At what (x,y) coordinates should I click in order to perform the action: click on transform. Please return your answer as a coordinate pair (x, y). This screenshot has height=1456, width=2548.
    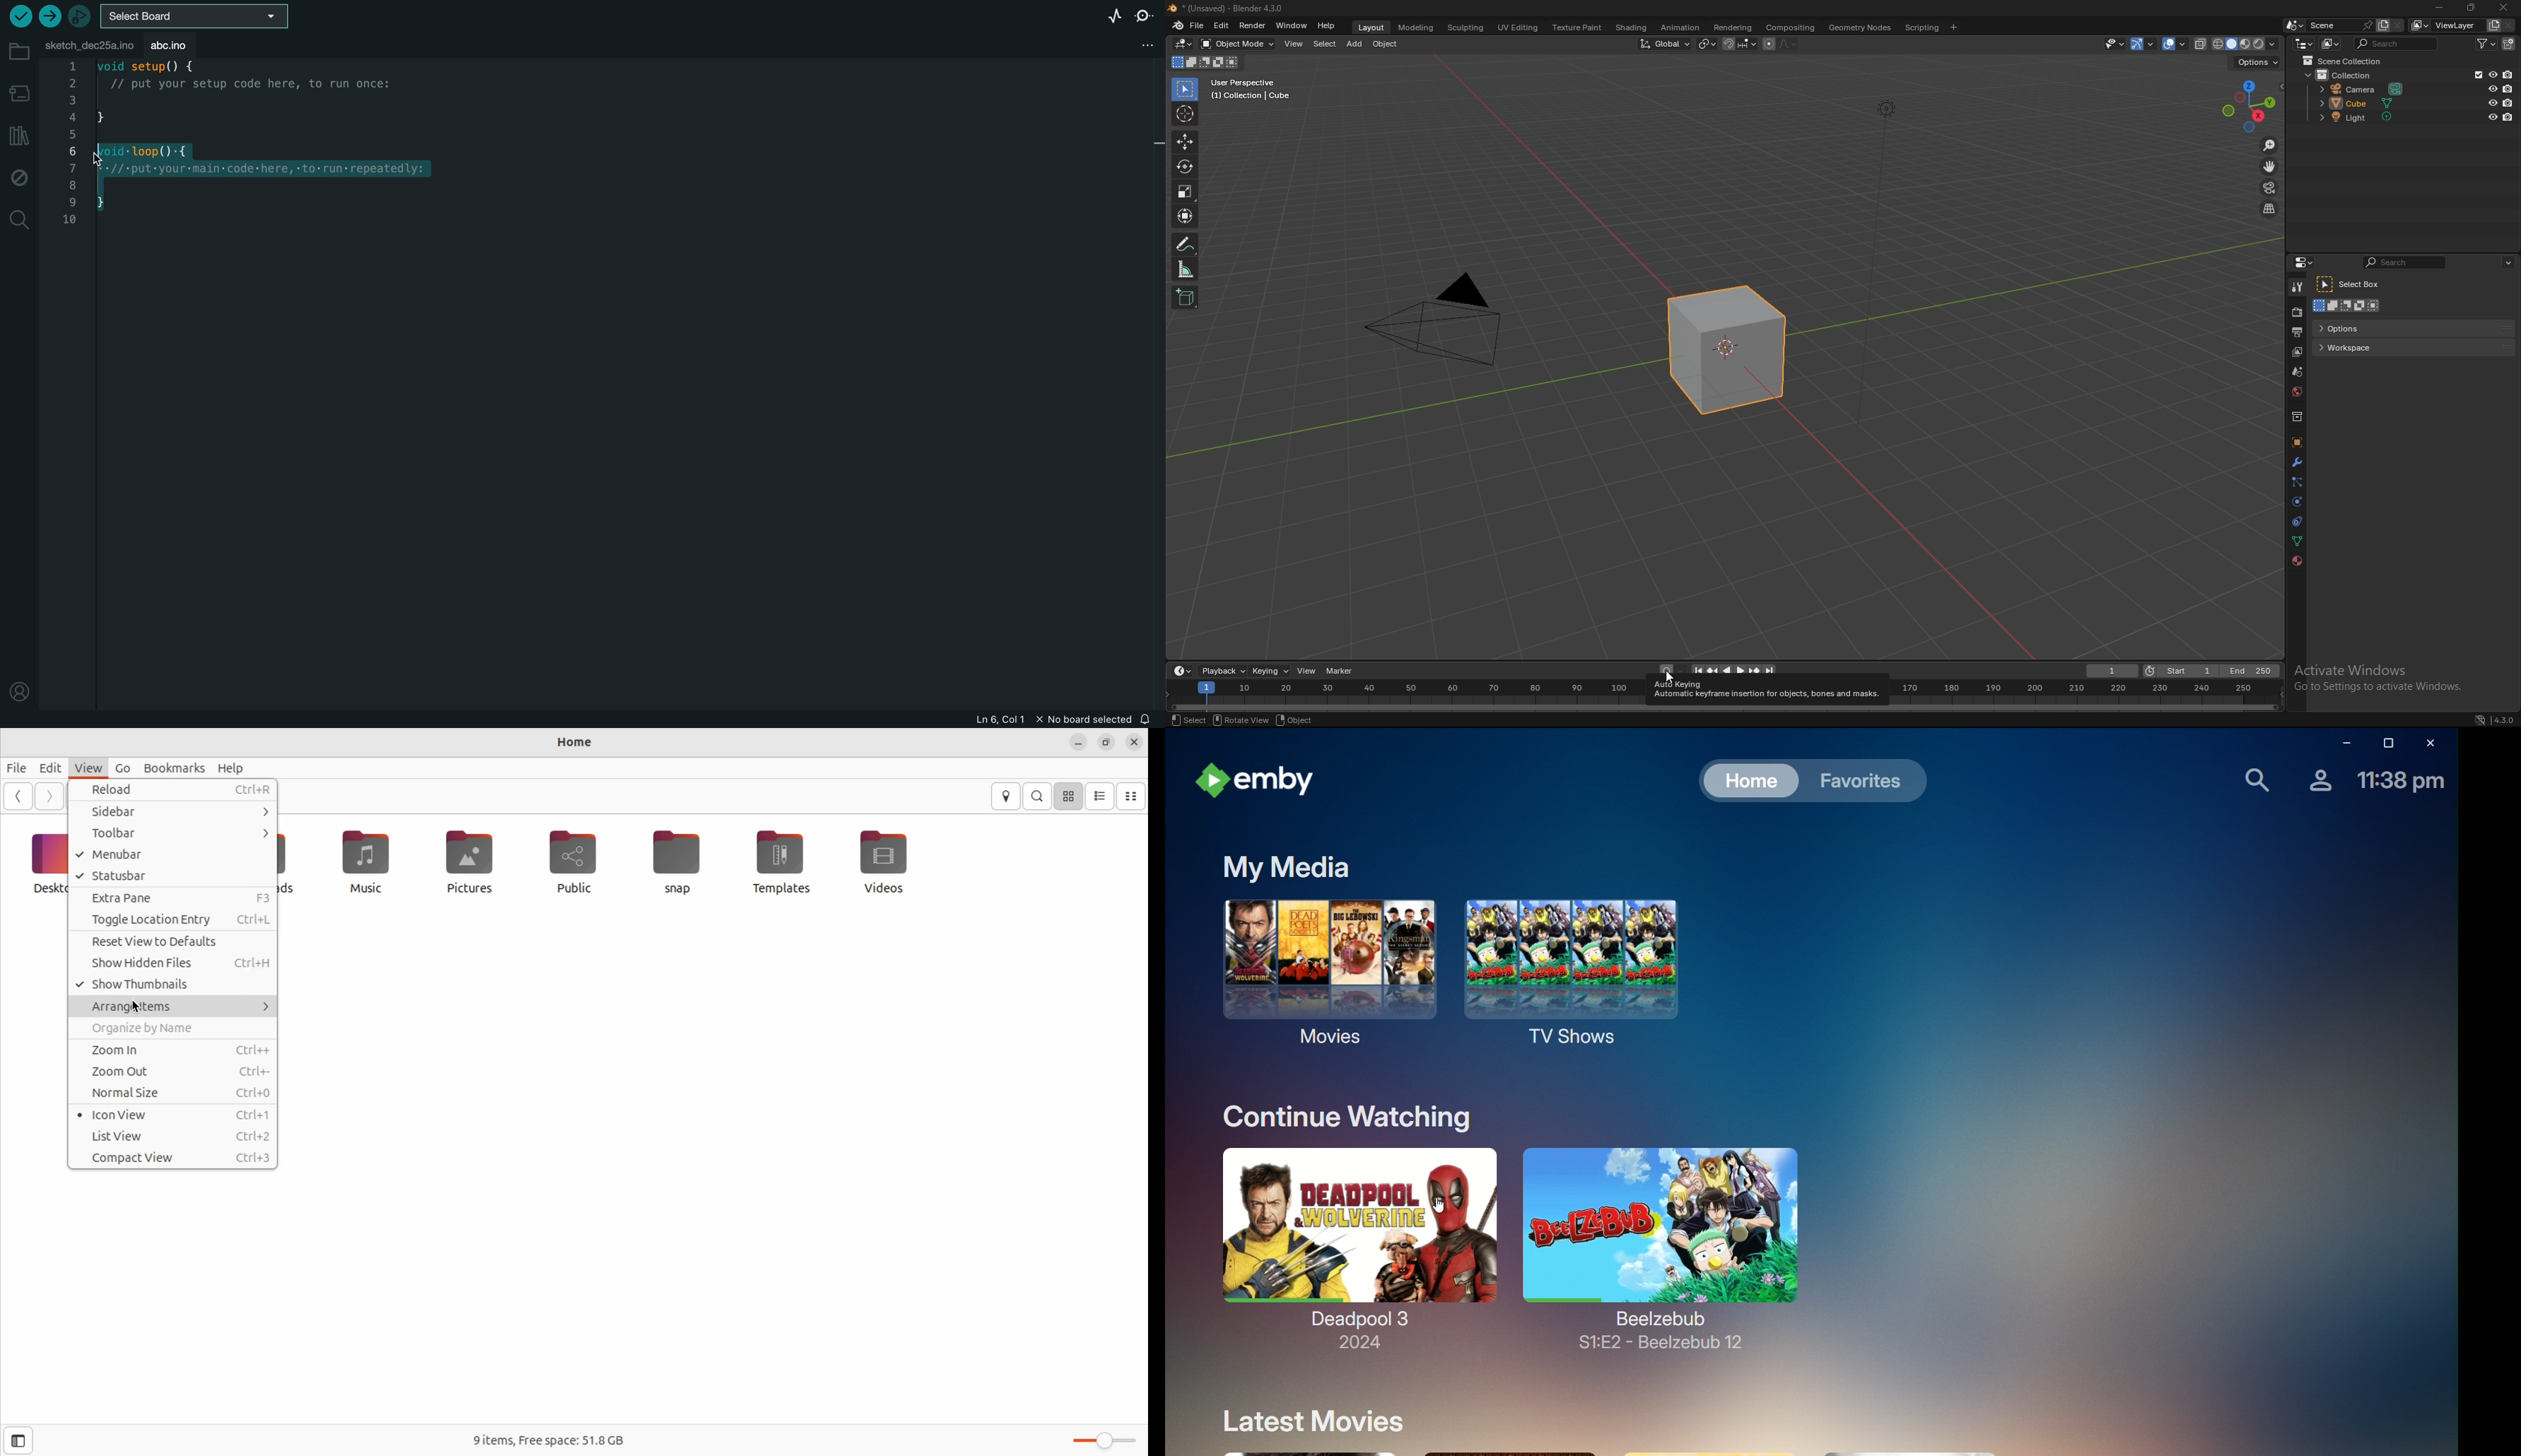
    Looking at the image, I should click on (1186, 216).